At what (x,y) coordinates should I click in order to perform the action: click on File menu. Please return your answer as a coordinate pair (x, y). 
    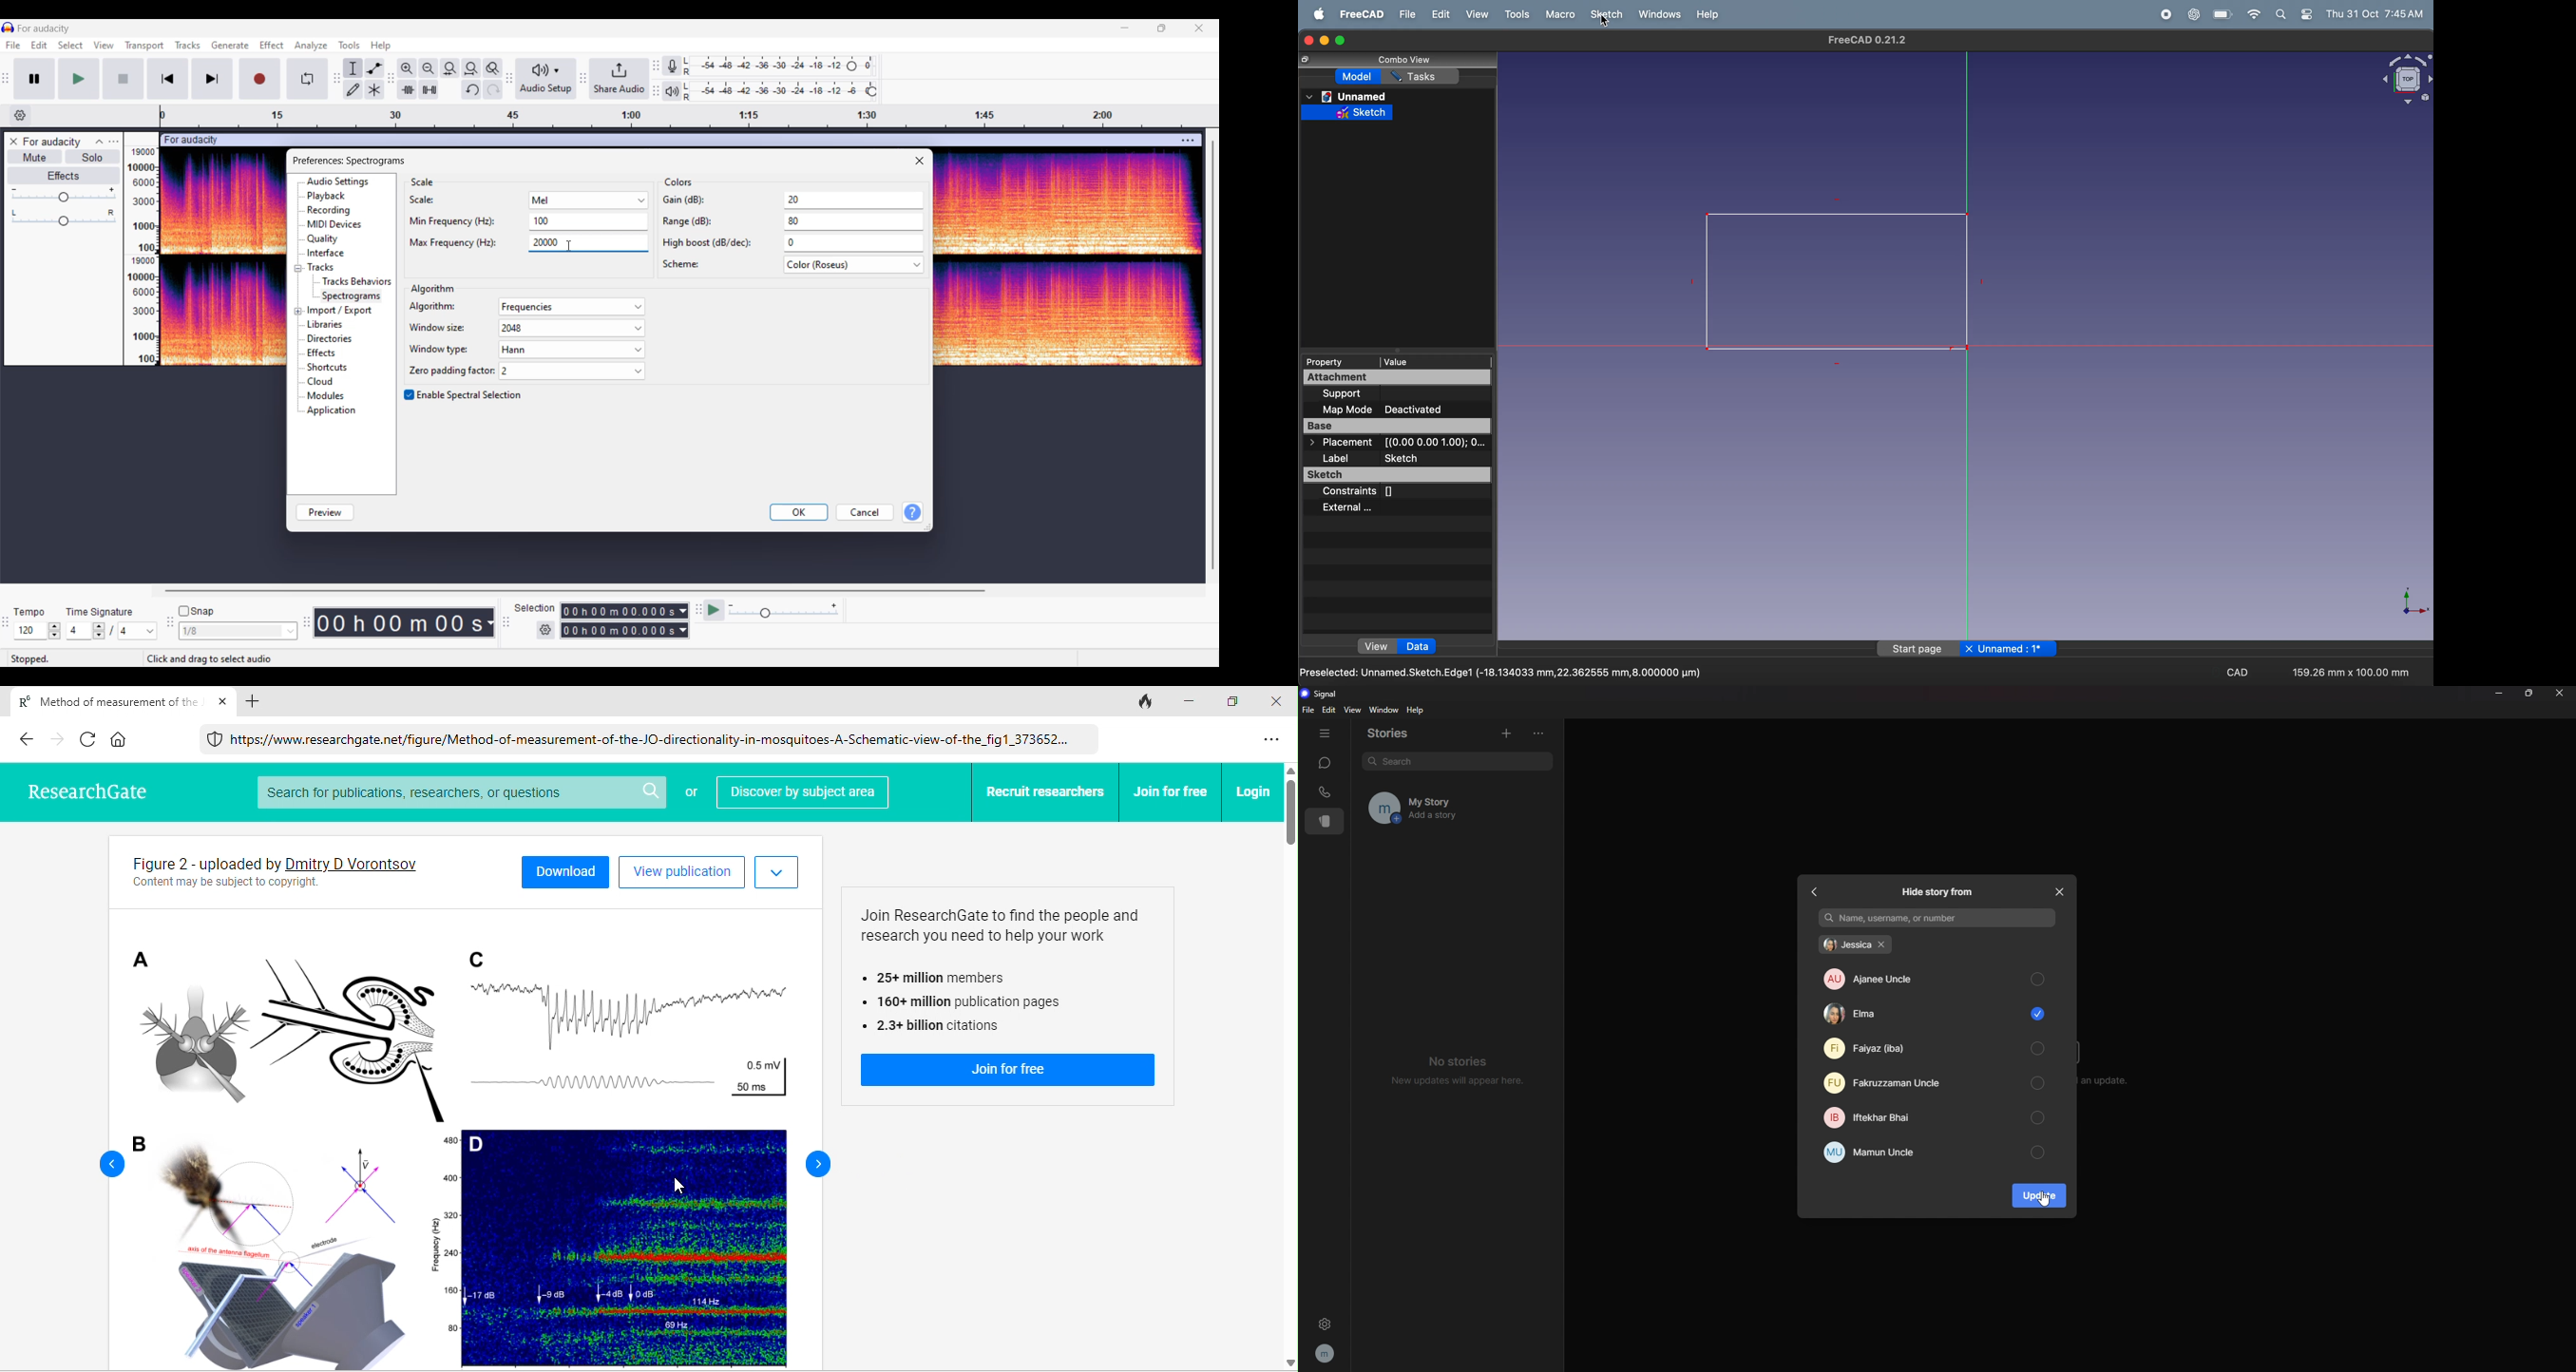
    Looking at the image, I should click on (13, 45).